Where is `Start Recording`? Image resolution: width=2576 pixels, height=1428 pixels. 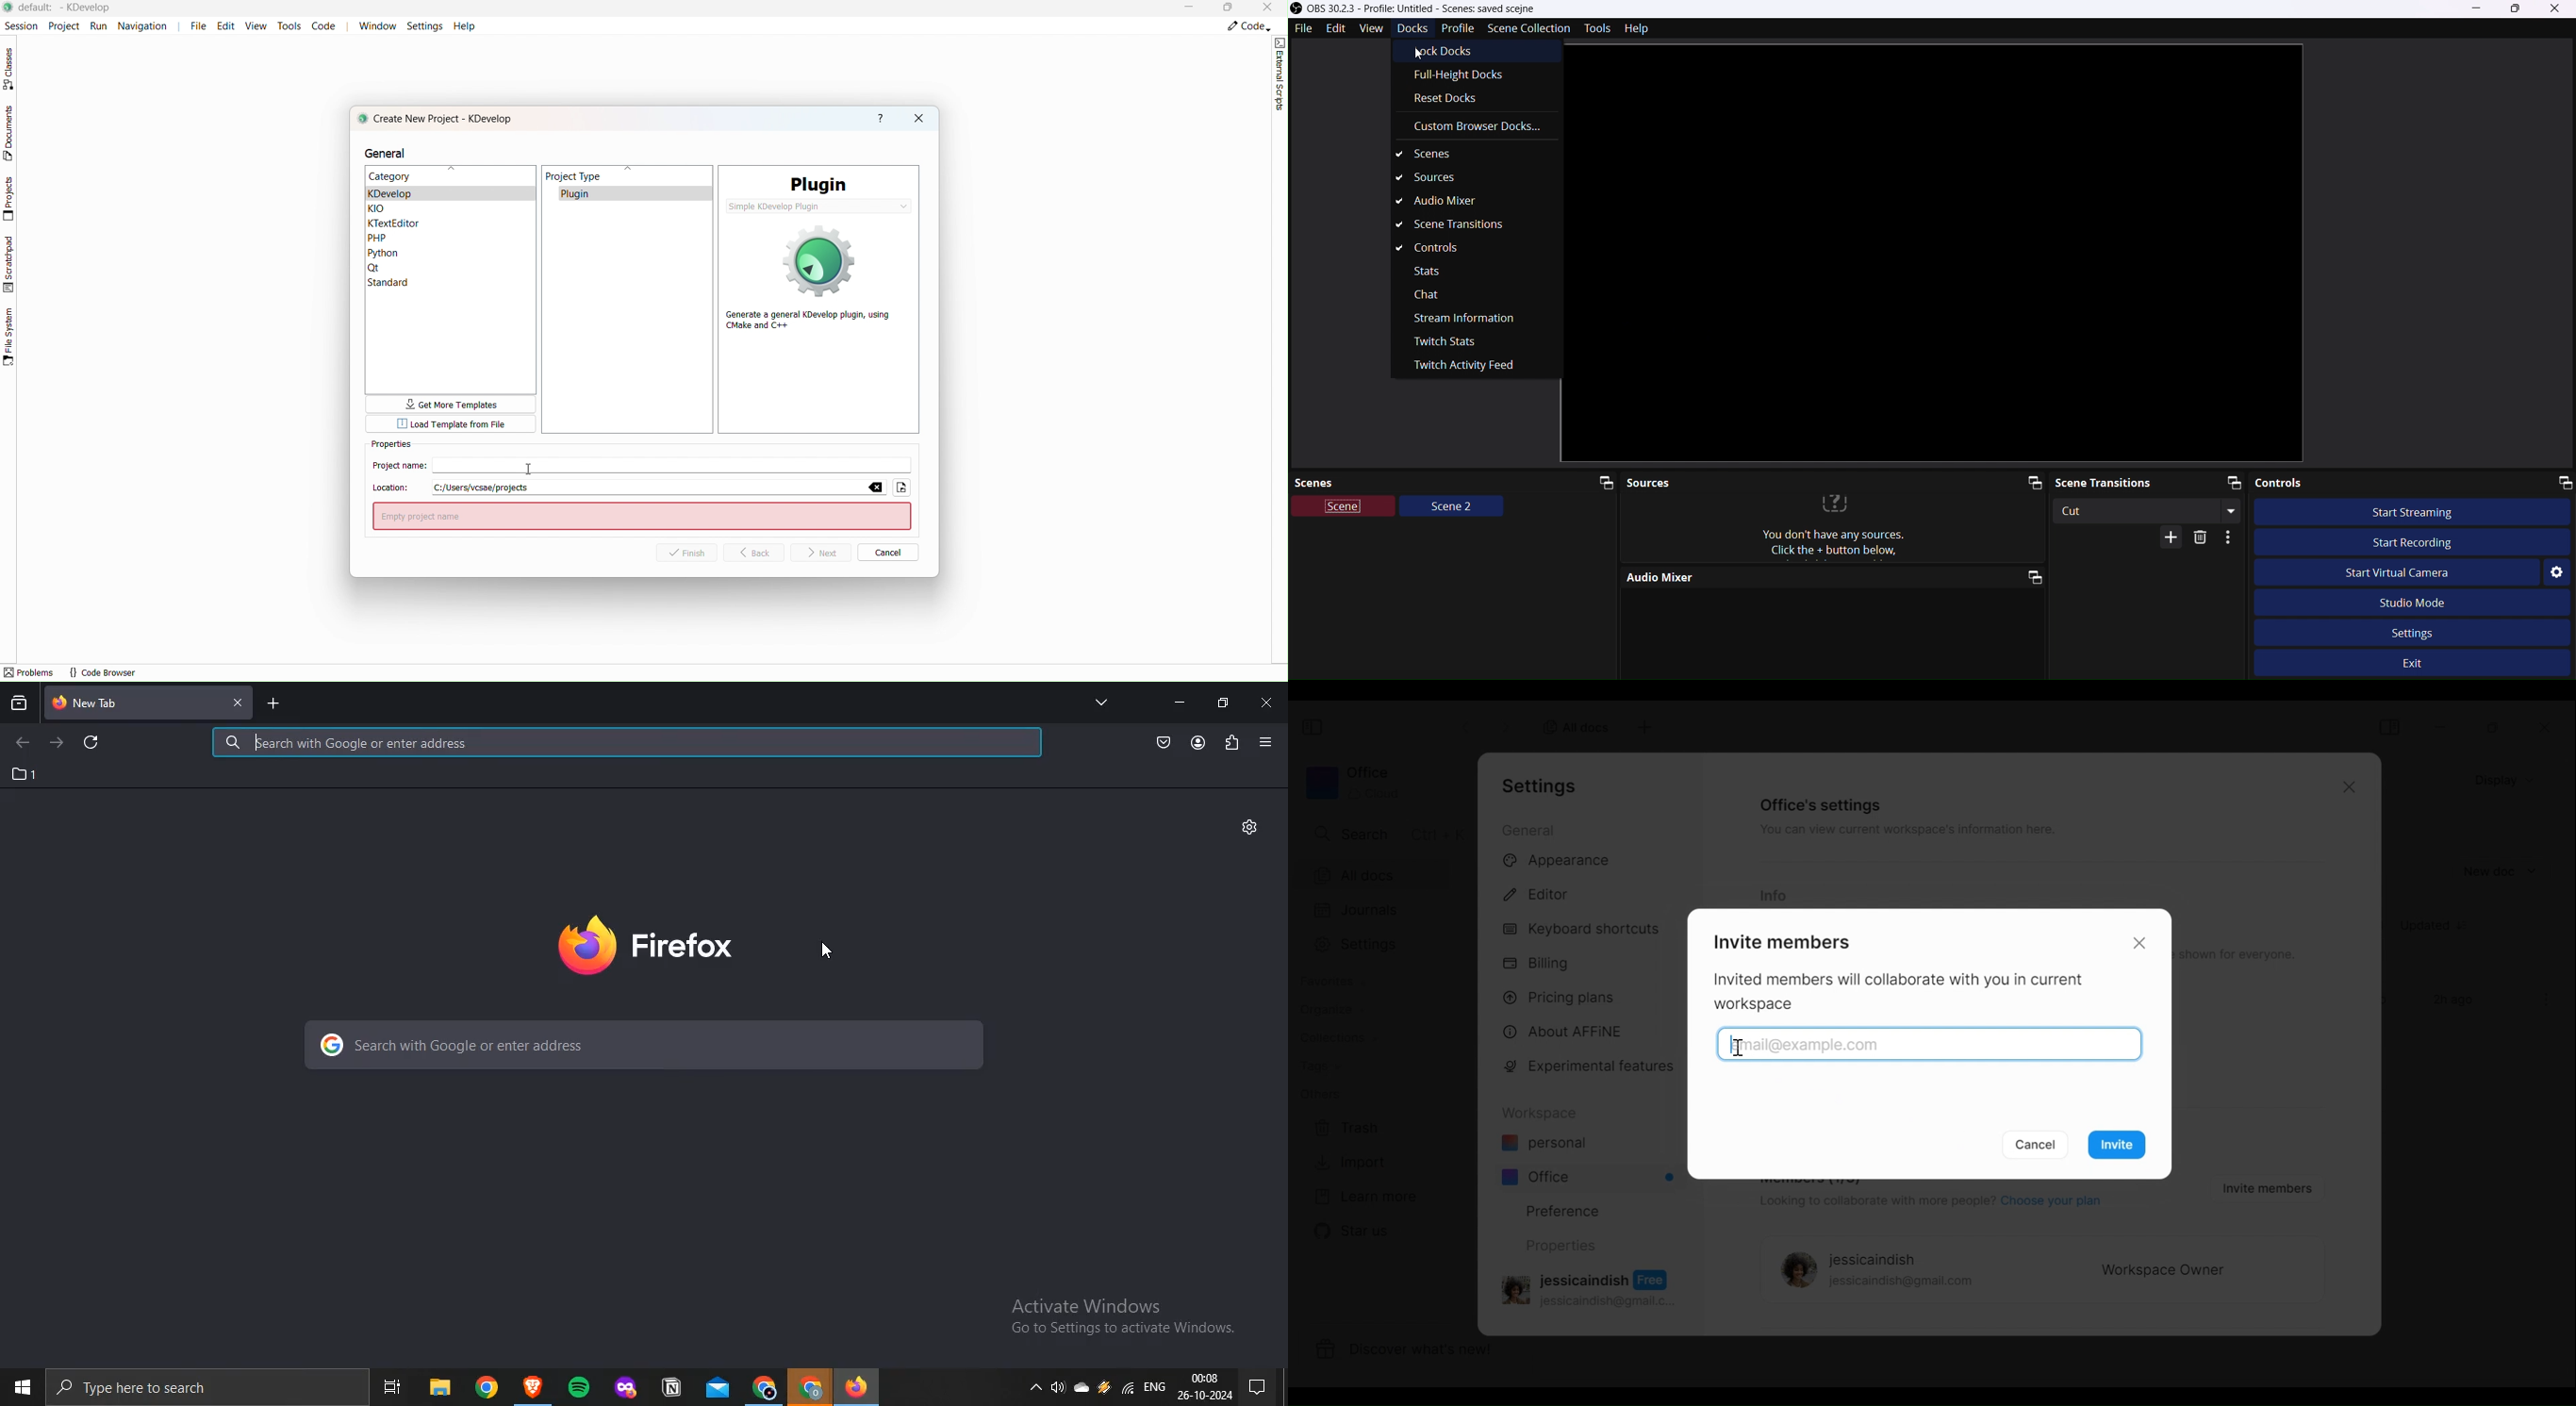 Start Recording is located at coordinates (2408, 540).